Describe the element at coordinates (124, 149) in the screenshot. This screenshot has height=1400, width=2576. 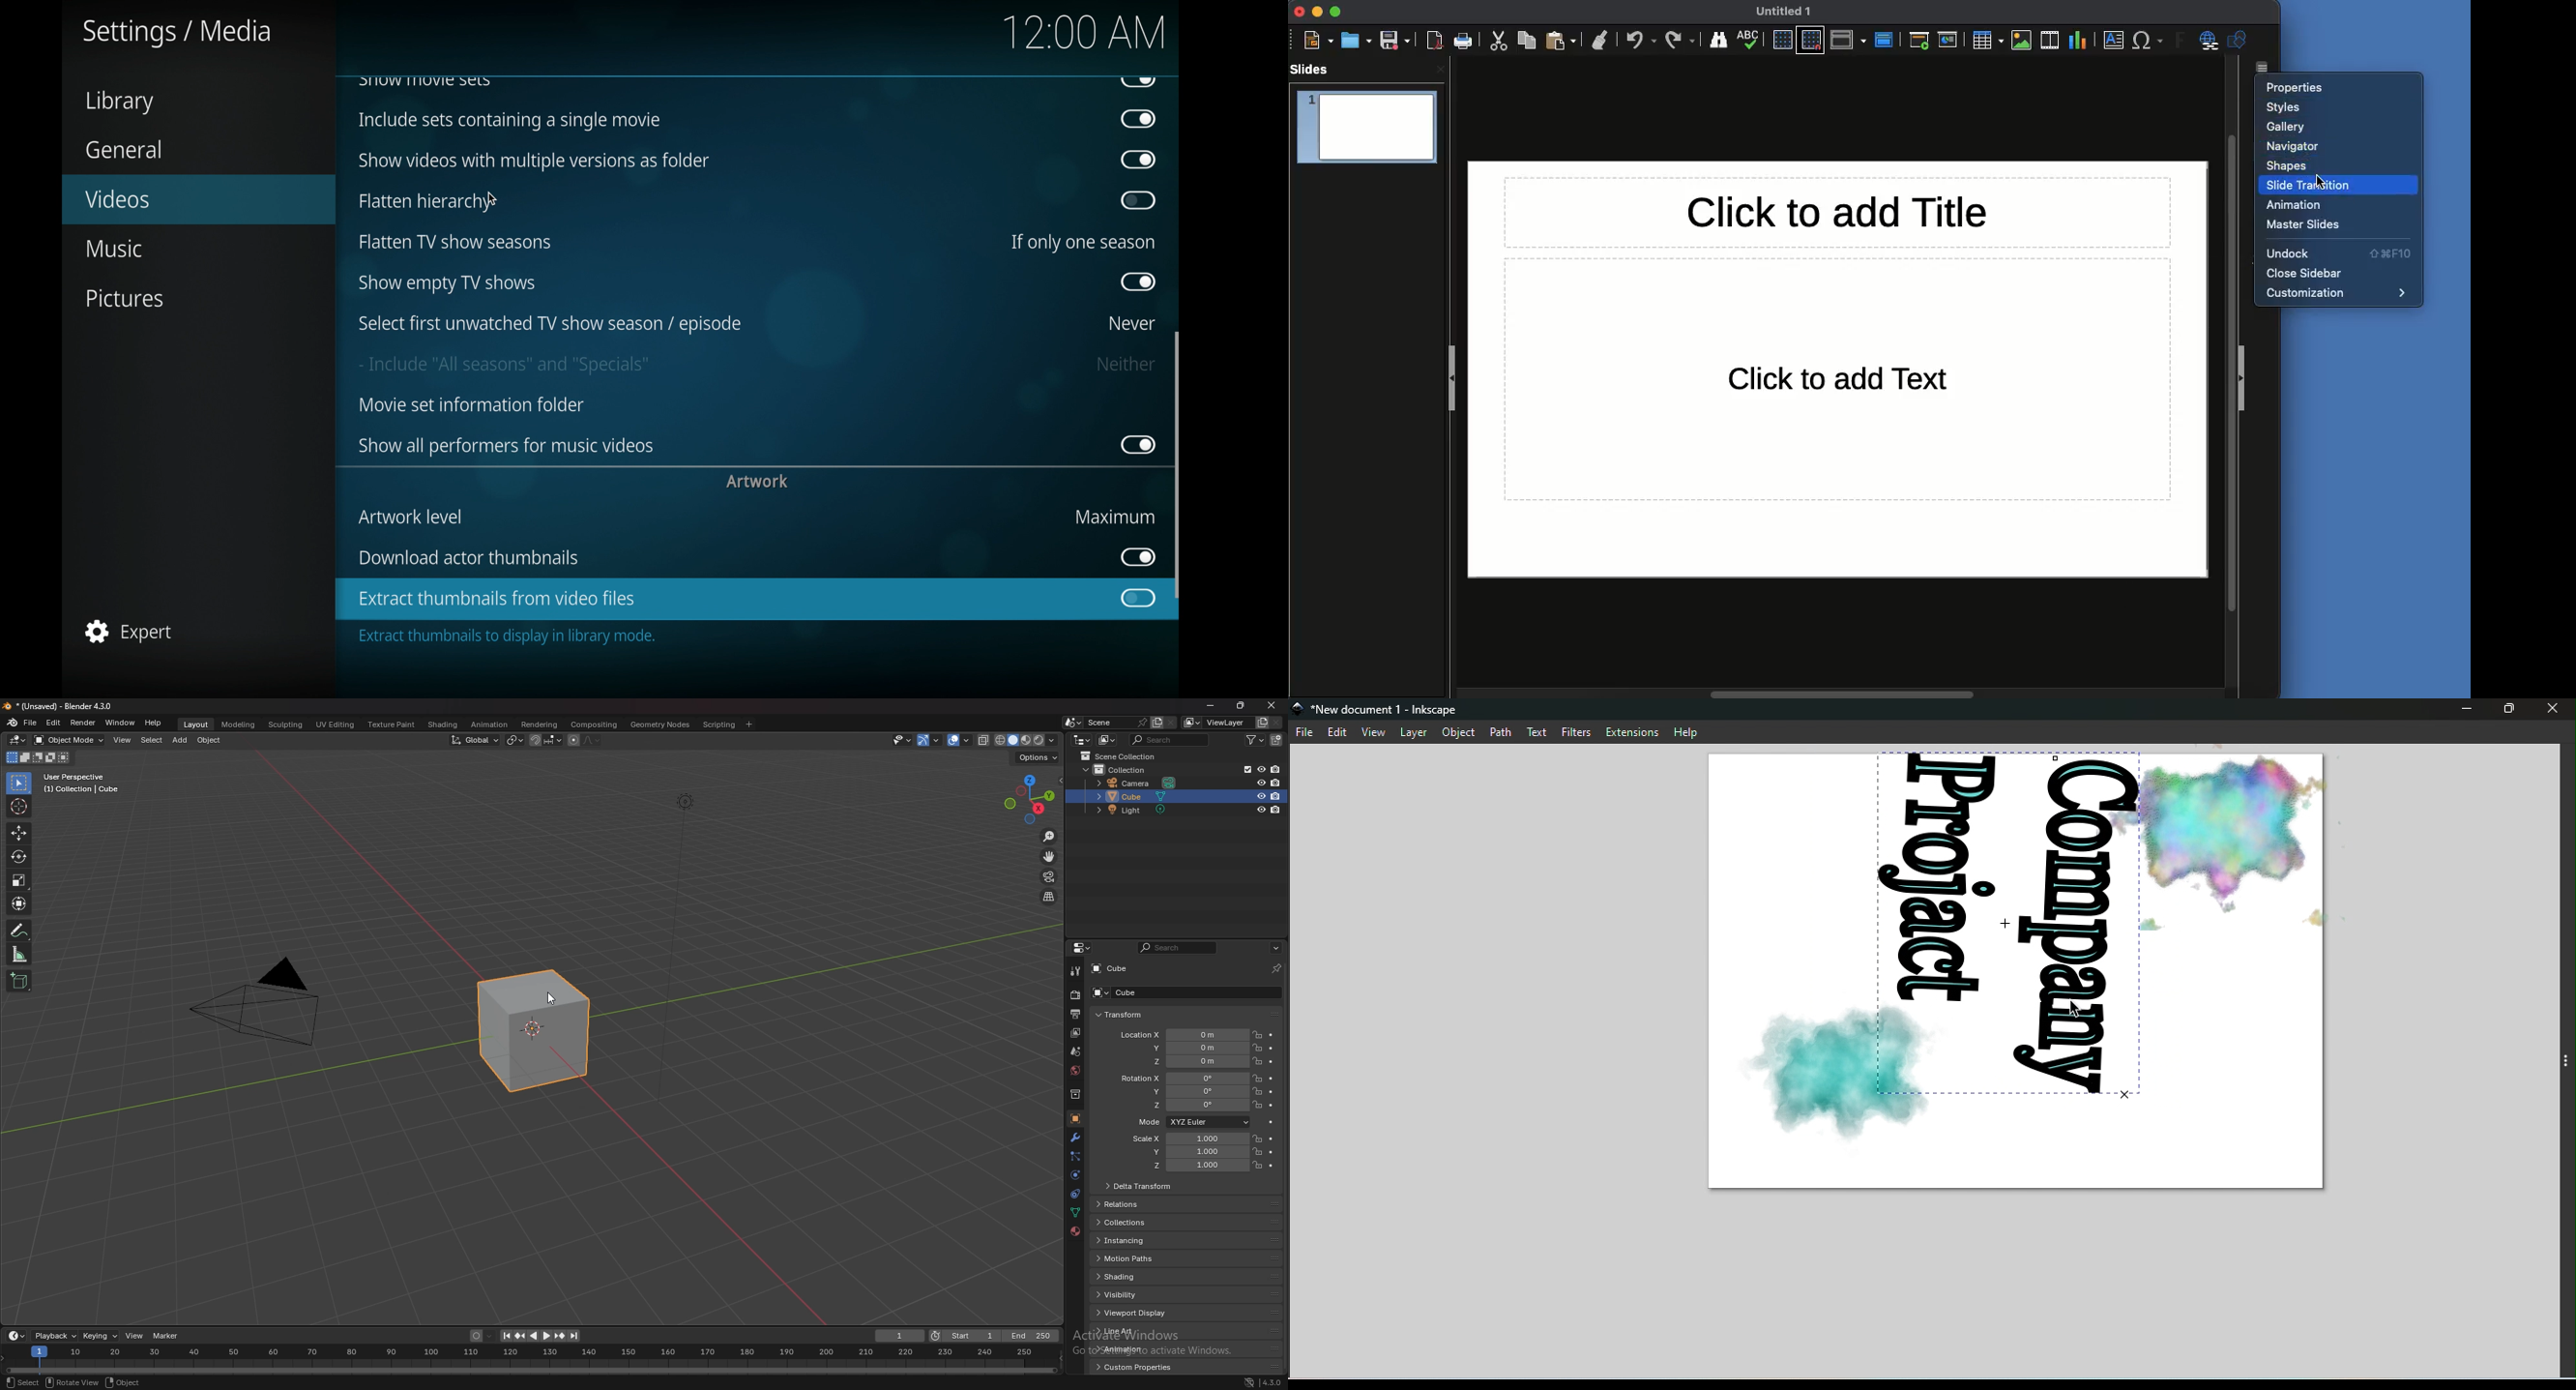
I see `general` at that location.